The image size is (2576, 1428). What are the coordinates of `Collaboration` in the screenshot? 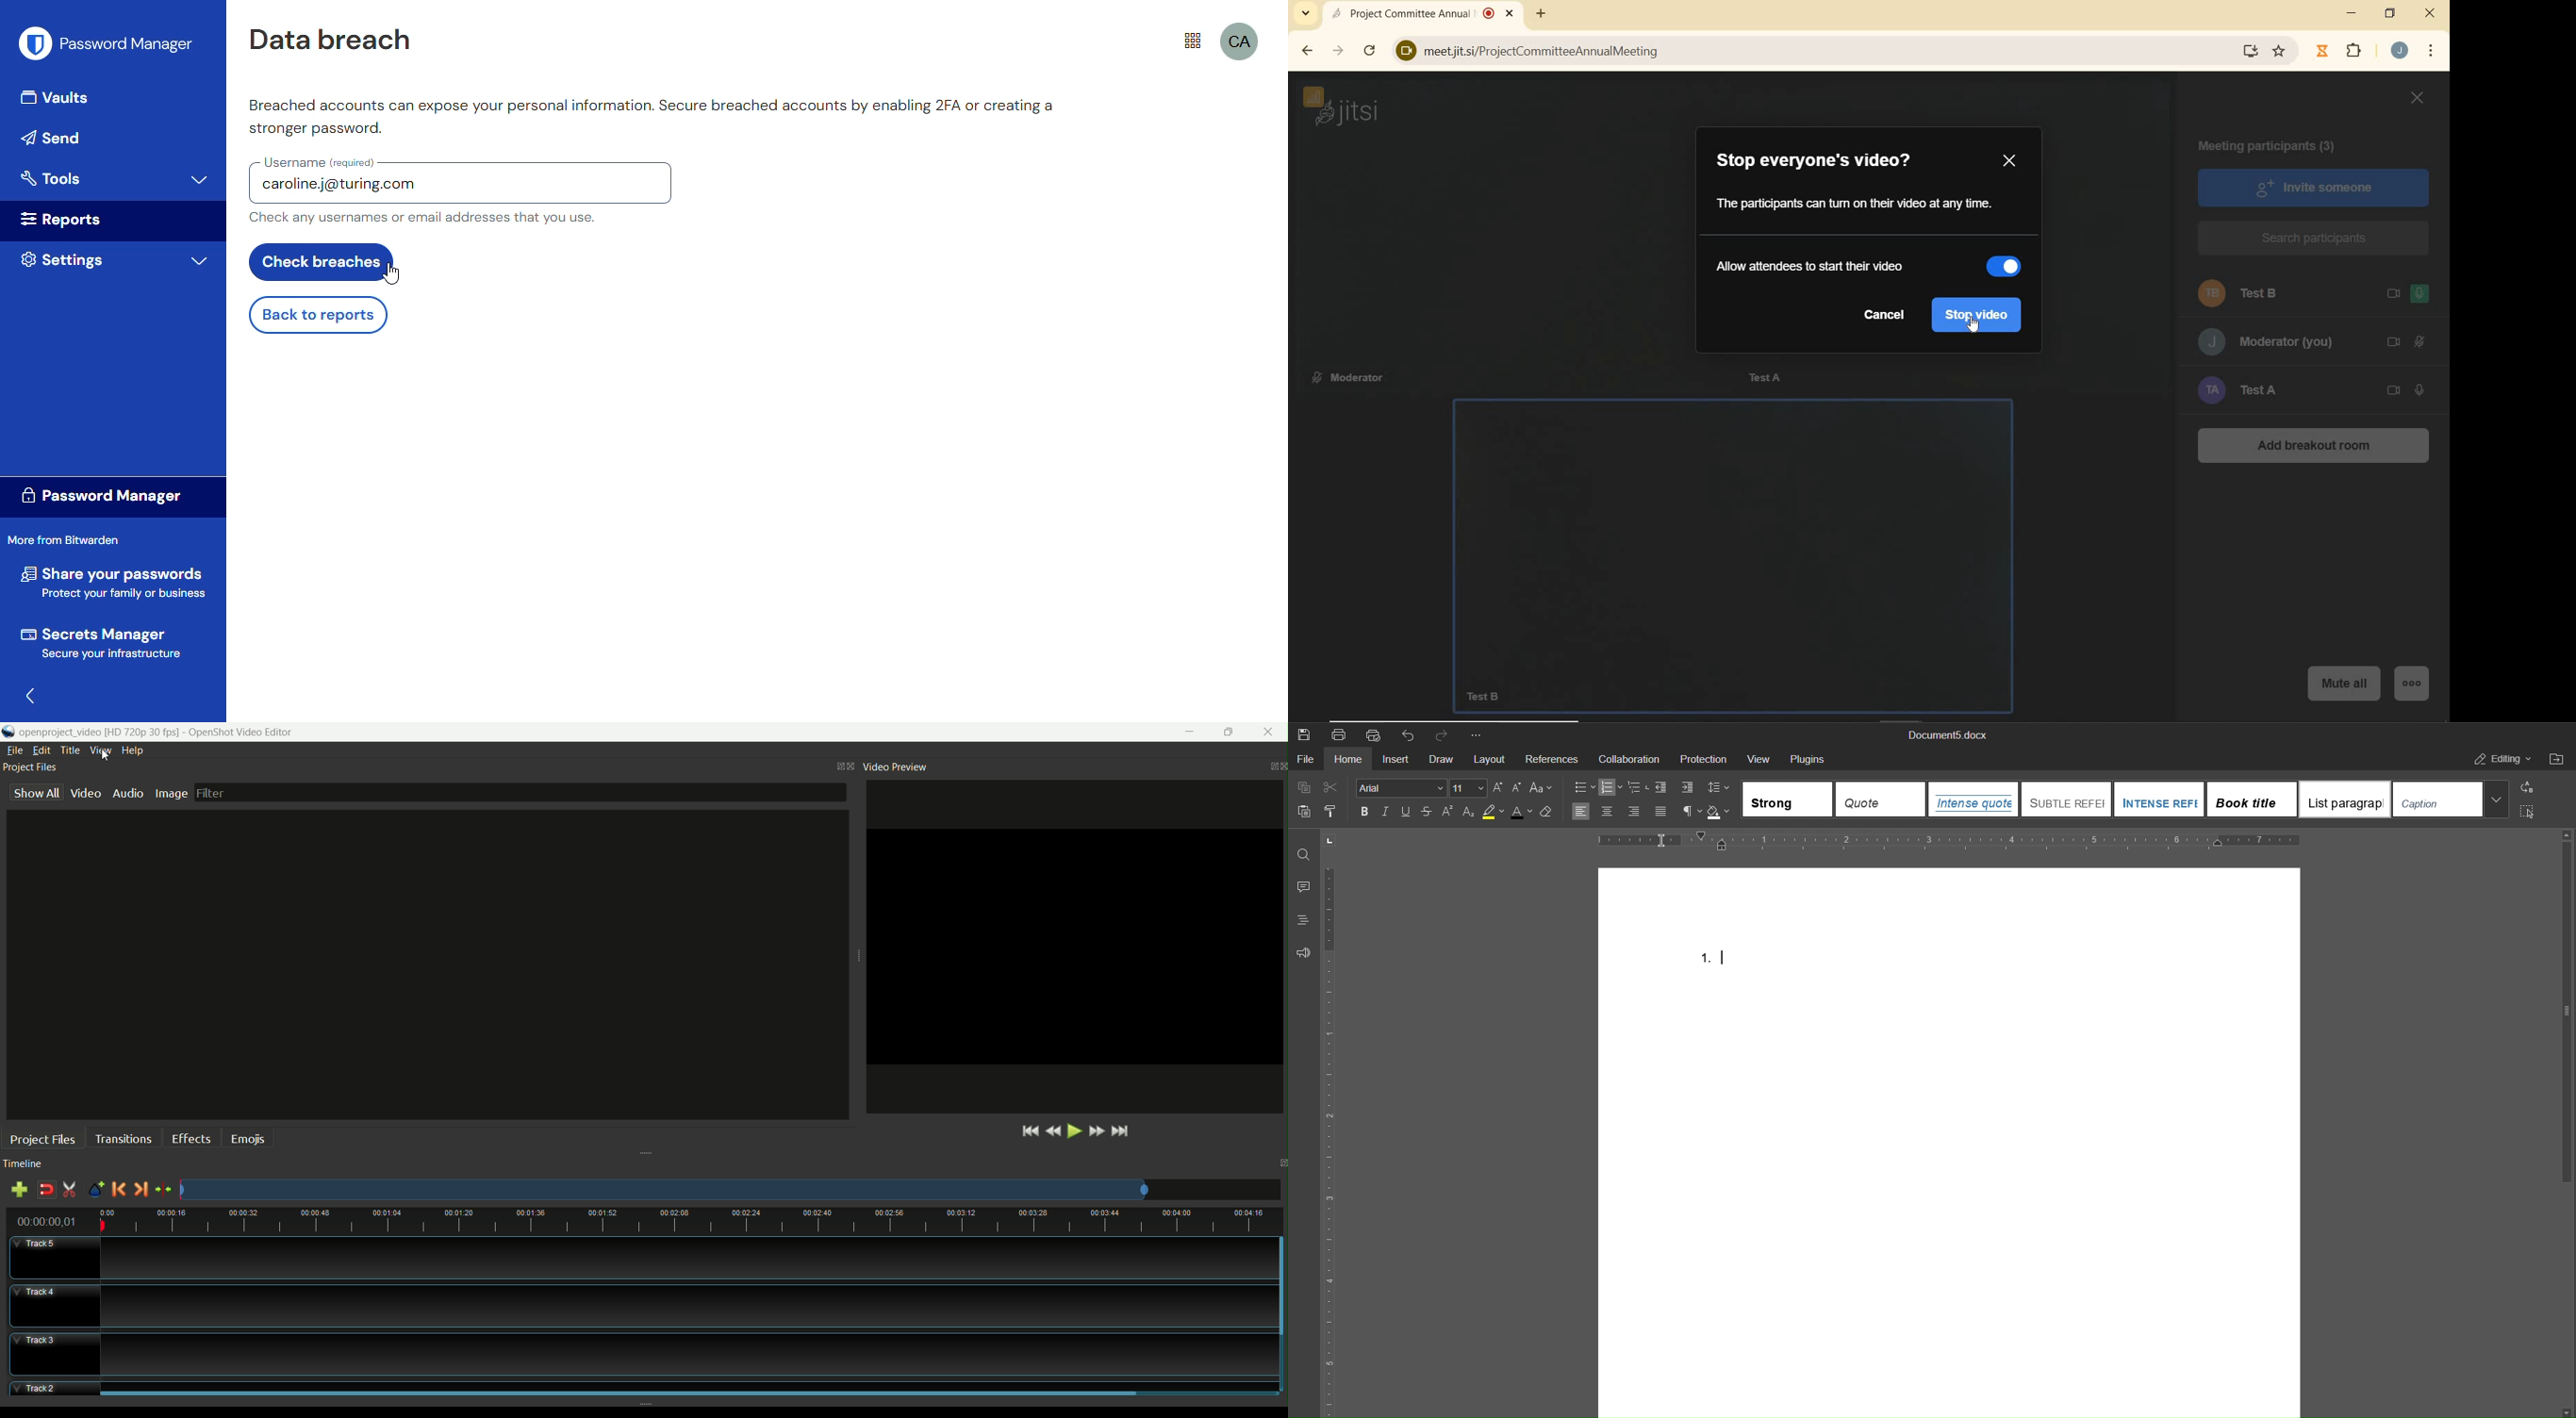 It's located at (1631, 760).